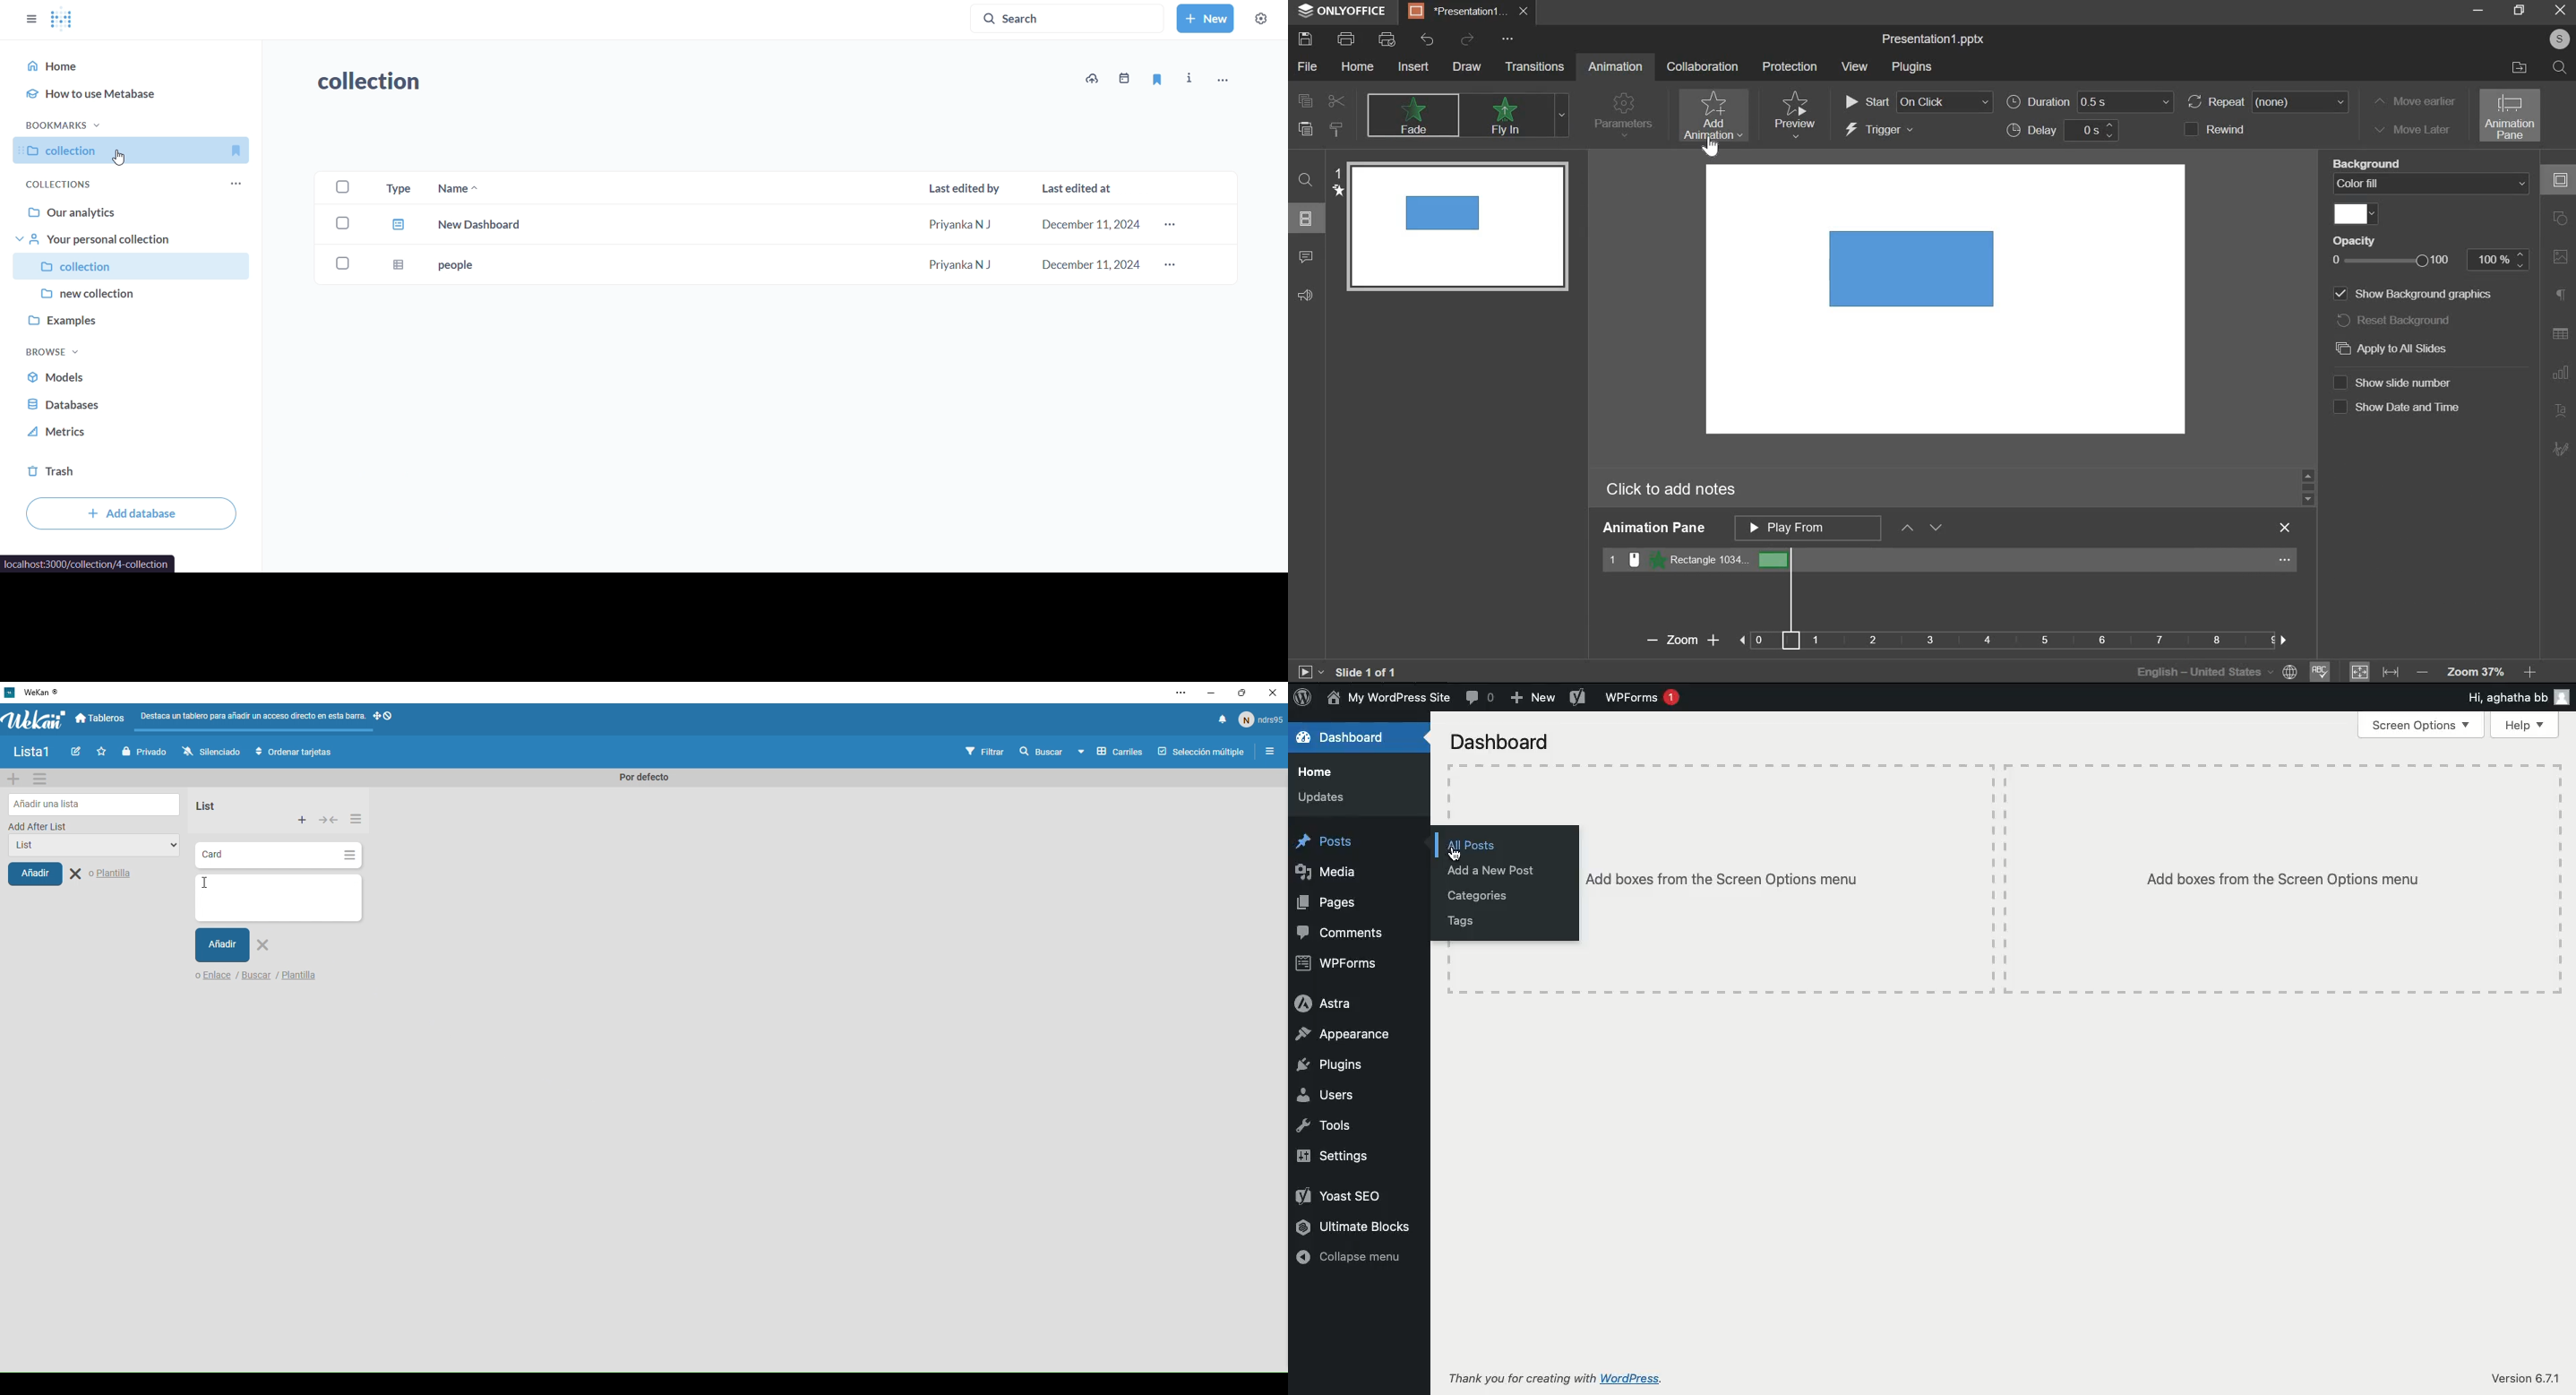 This screenshot has height=1400, width=2576. What do you see at coordinates (39, 826) in the screenshot?
I see `Add after list` at bounding box center [39, 826].